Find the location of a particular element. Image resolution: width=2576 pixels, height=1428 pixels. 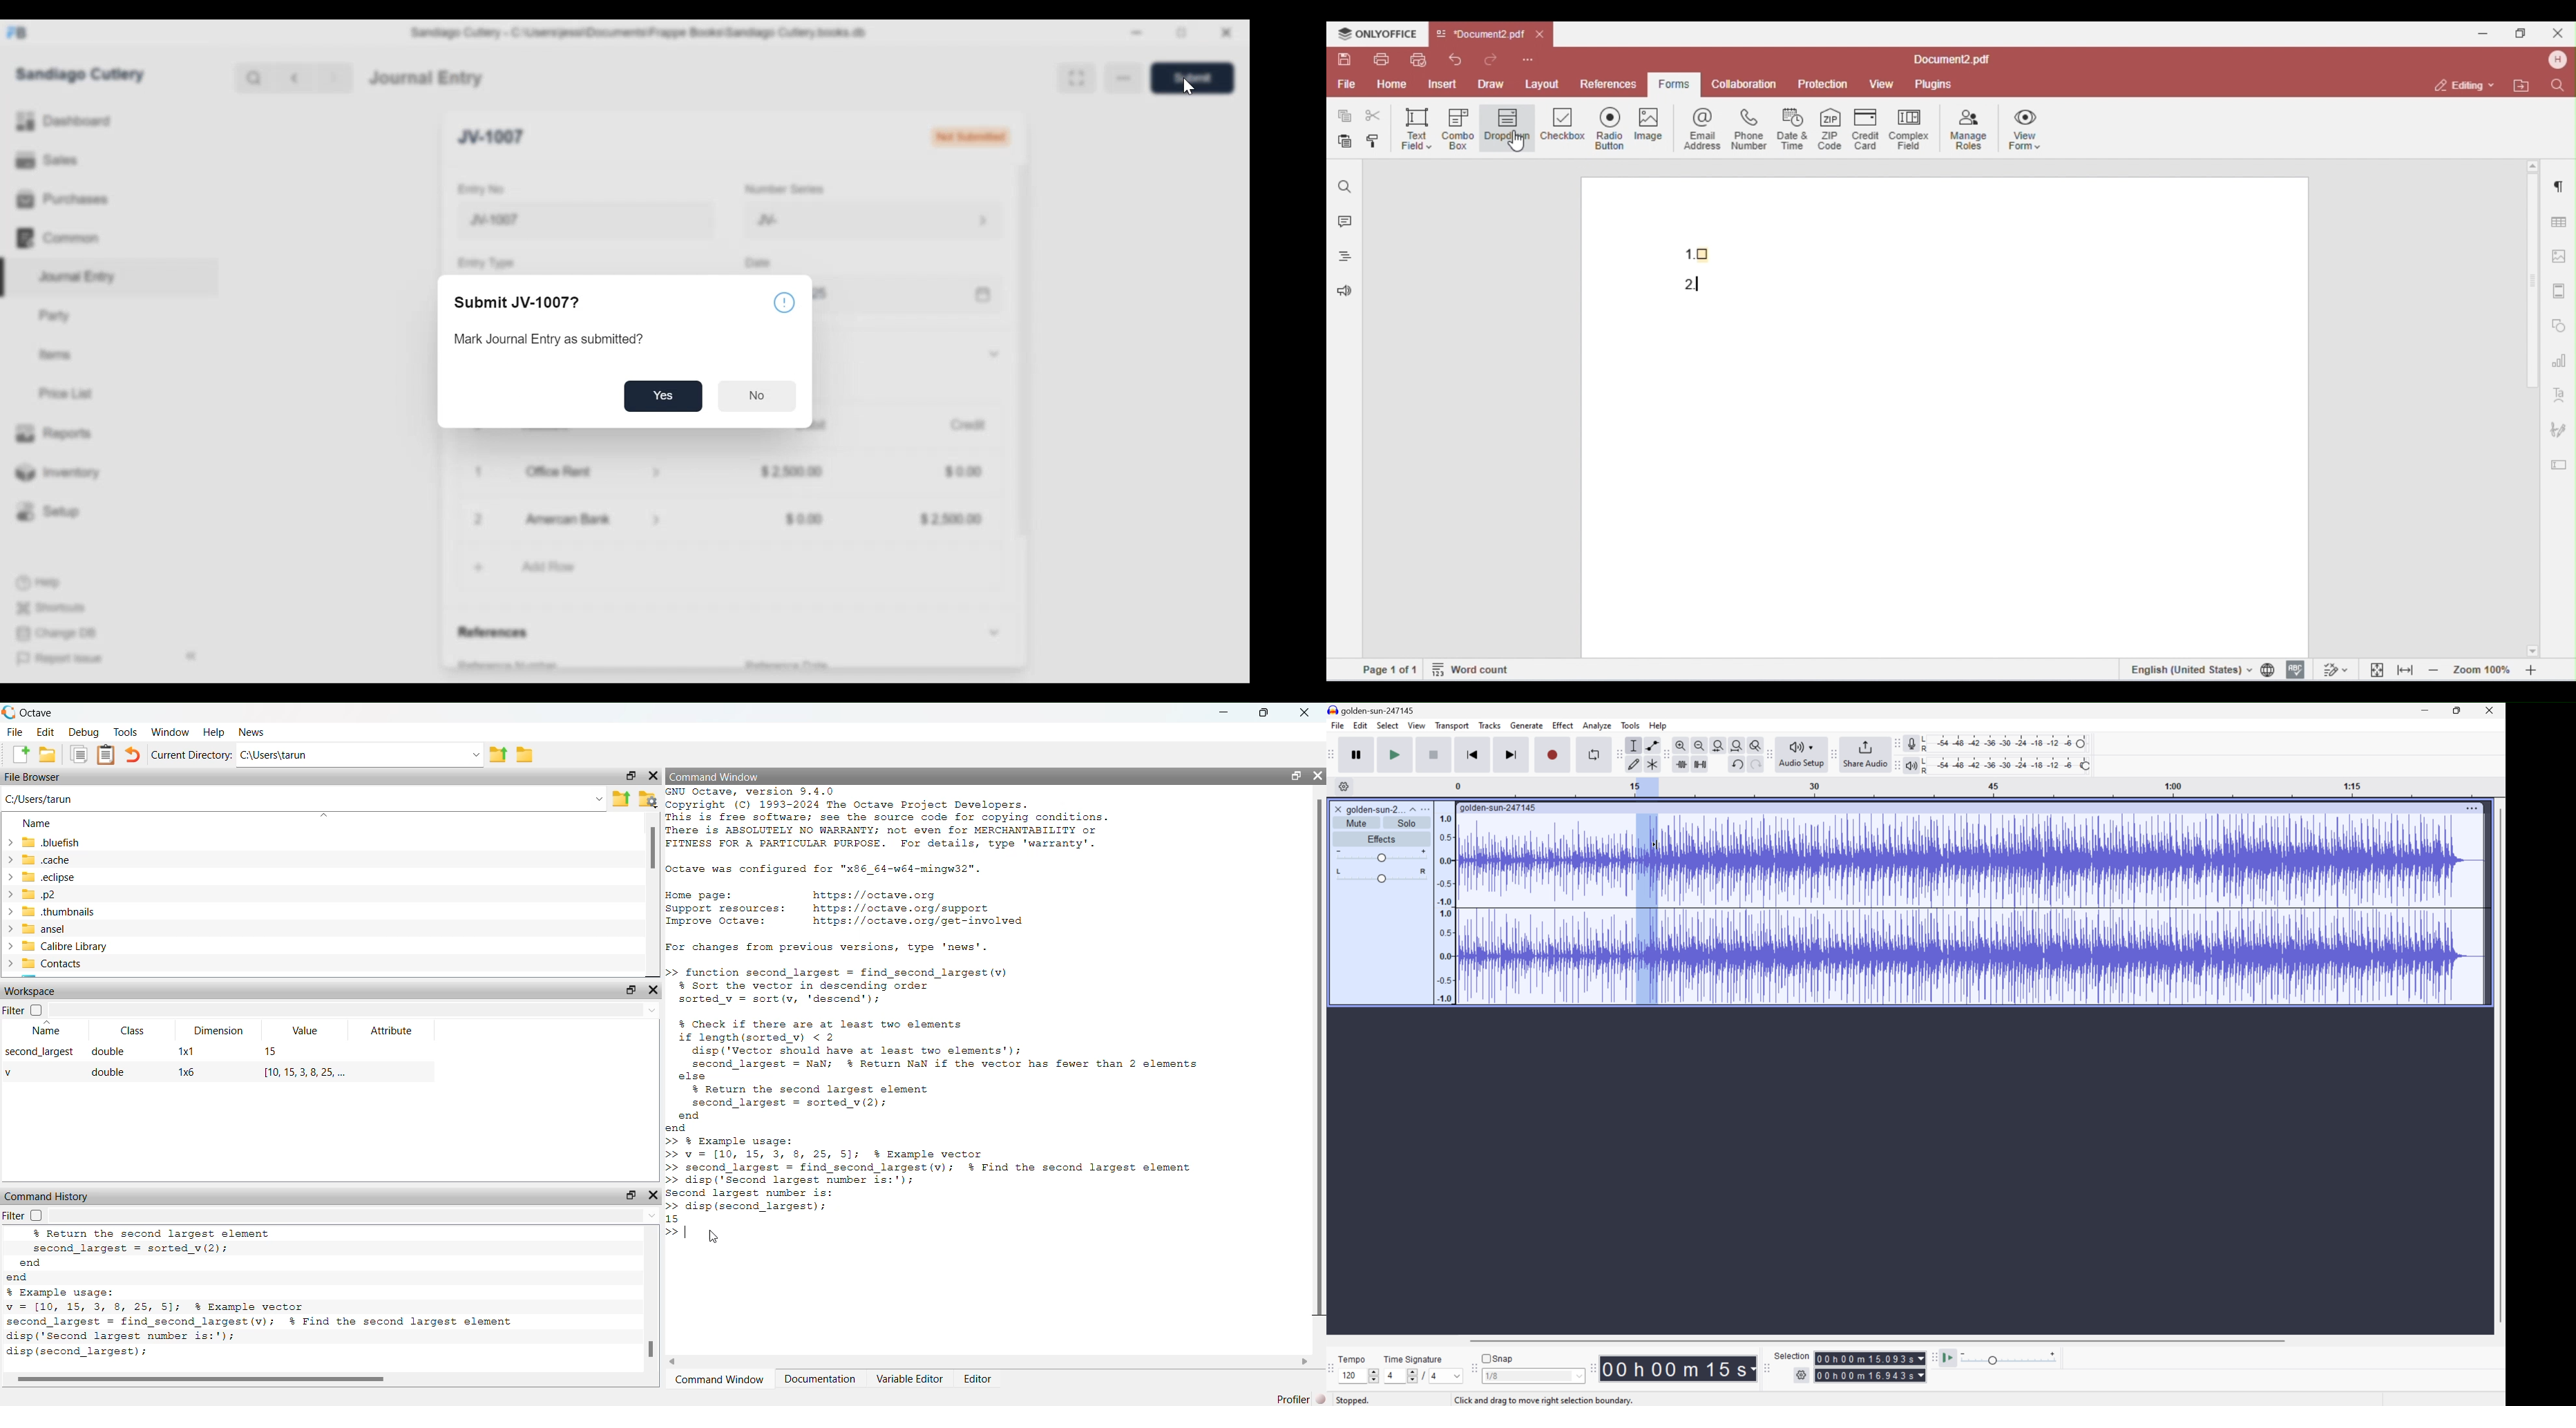

Draw style is located at coordinates (1635, 763).